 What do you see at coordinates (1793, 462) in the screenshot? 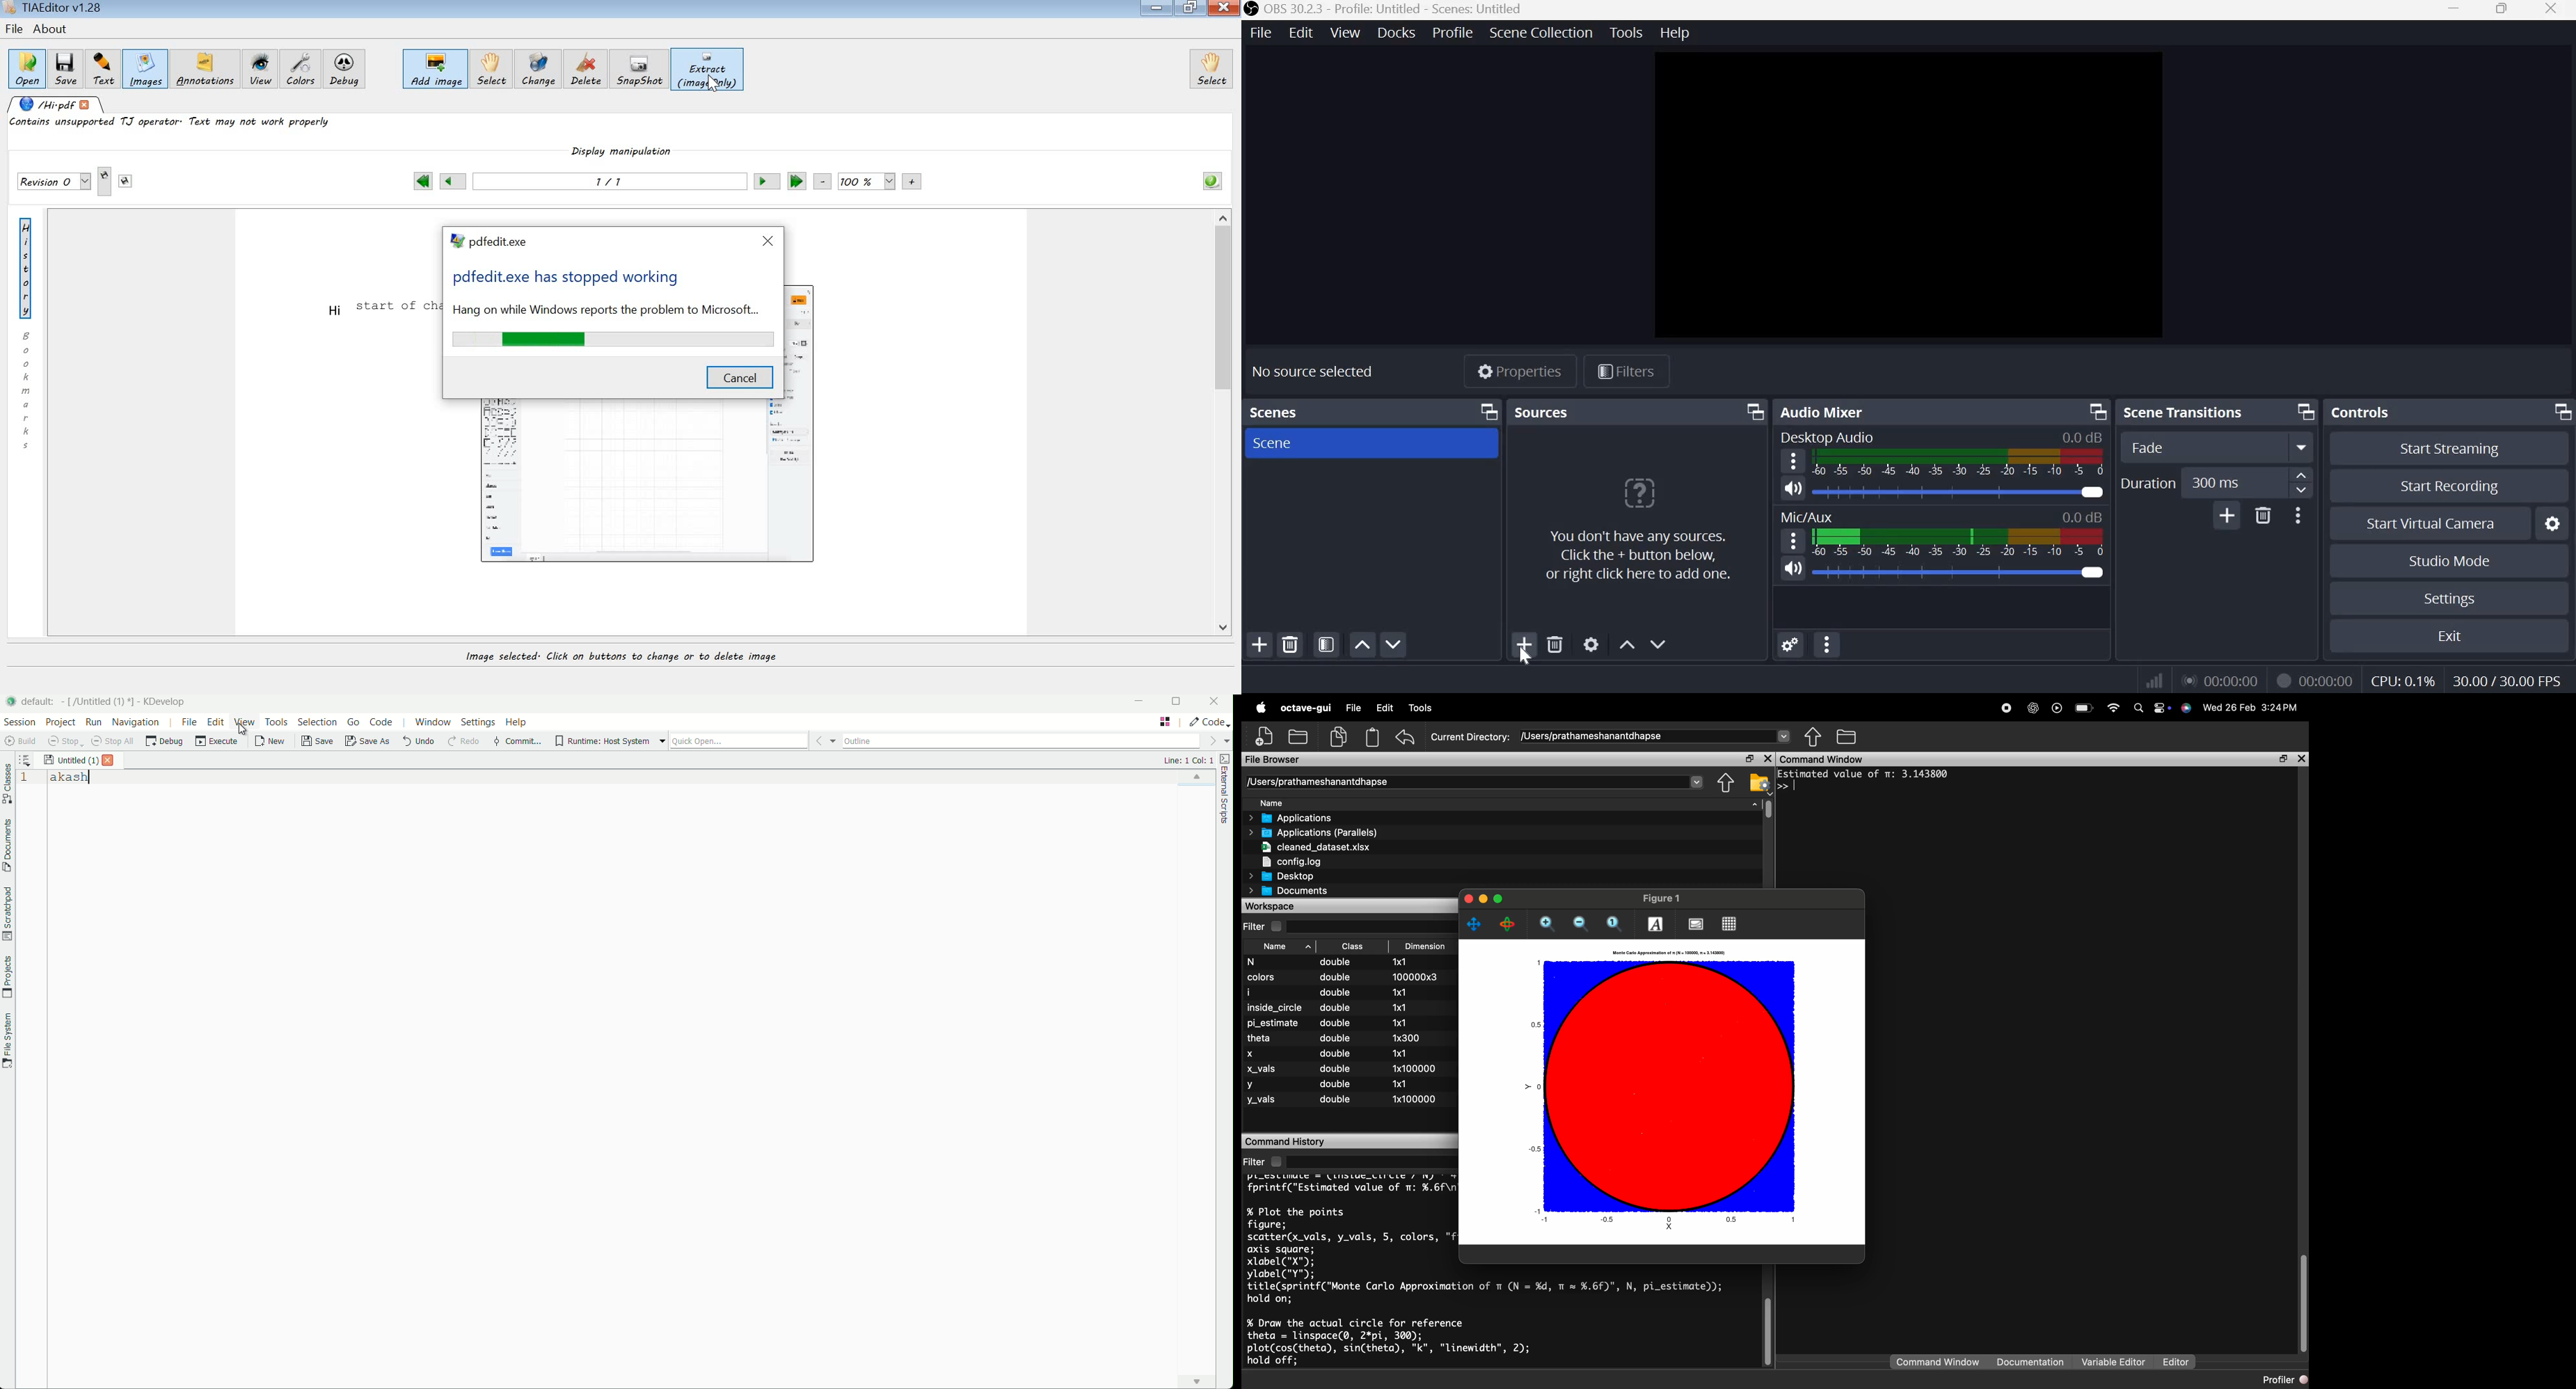
I see `hamburger menu` at bounding box center [1793, 462].